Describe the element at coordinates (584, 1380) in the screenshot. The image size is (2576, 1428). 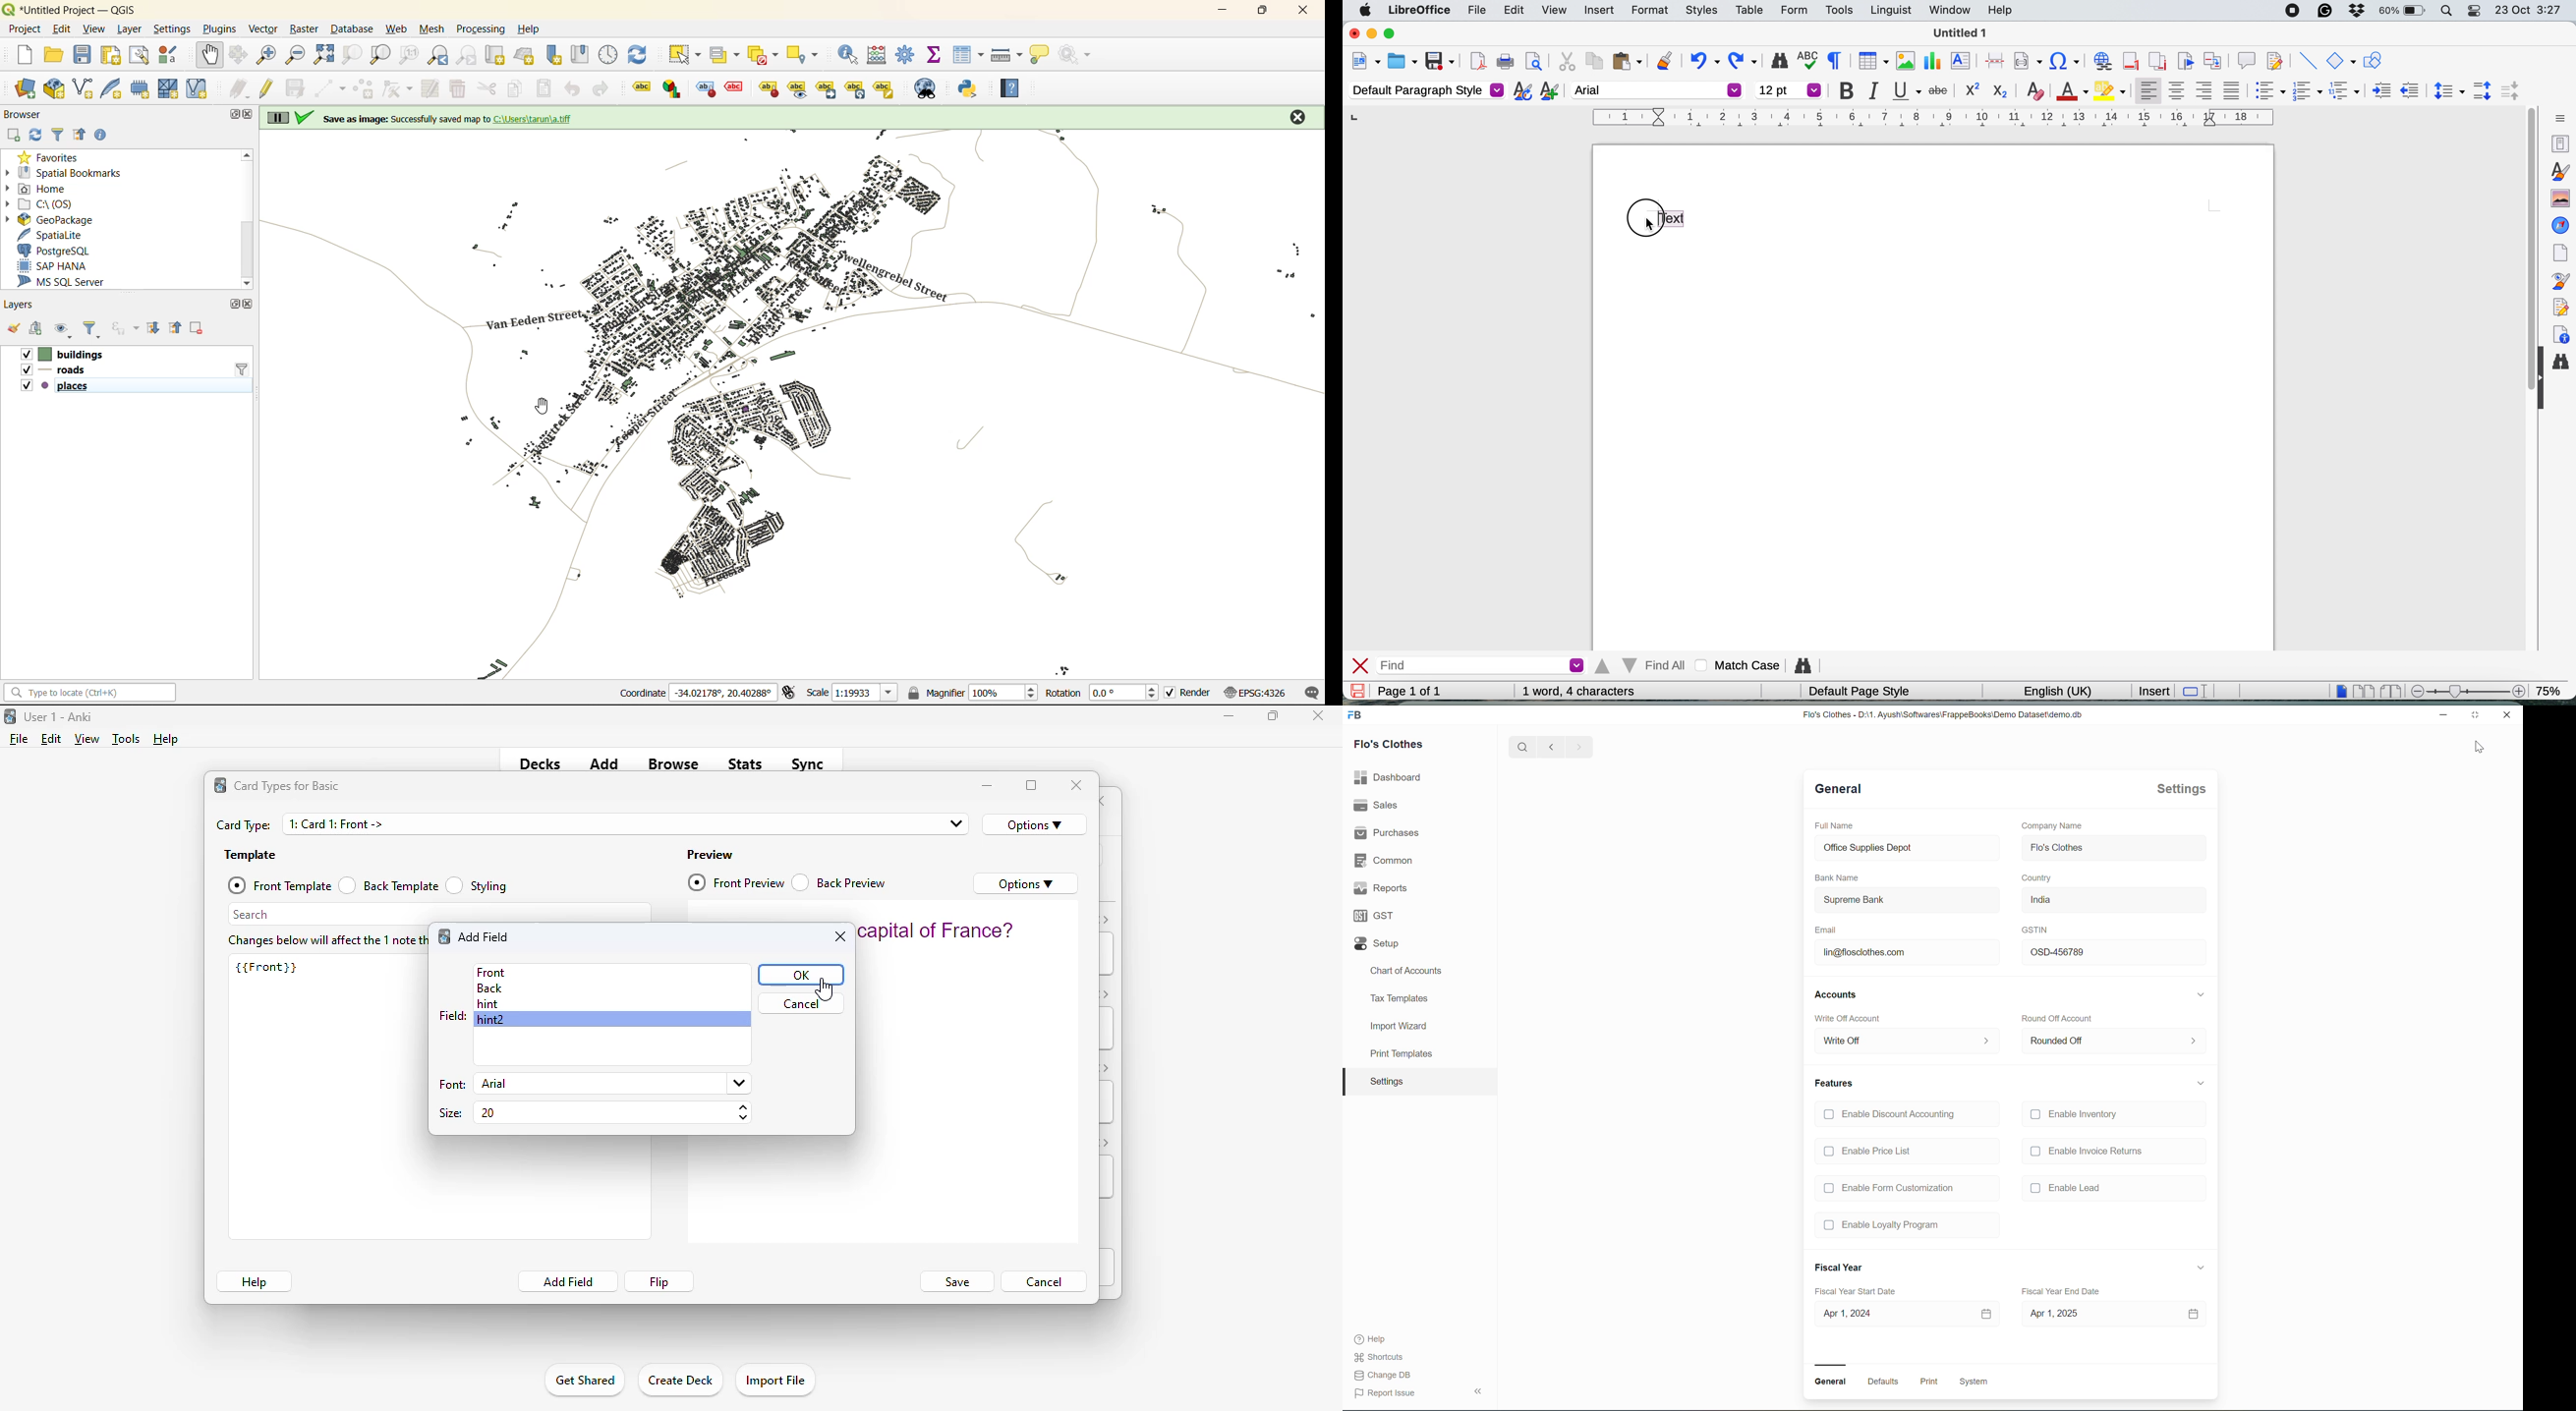
I see `get shared` at that location.